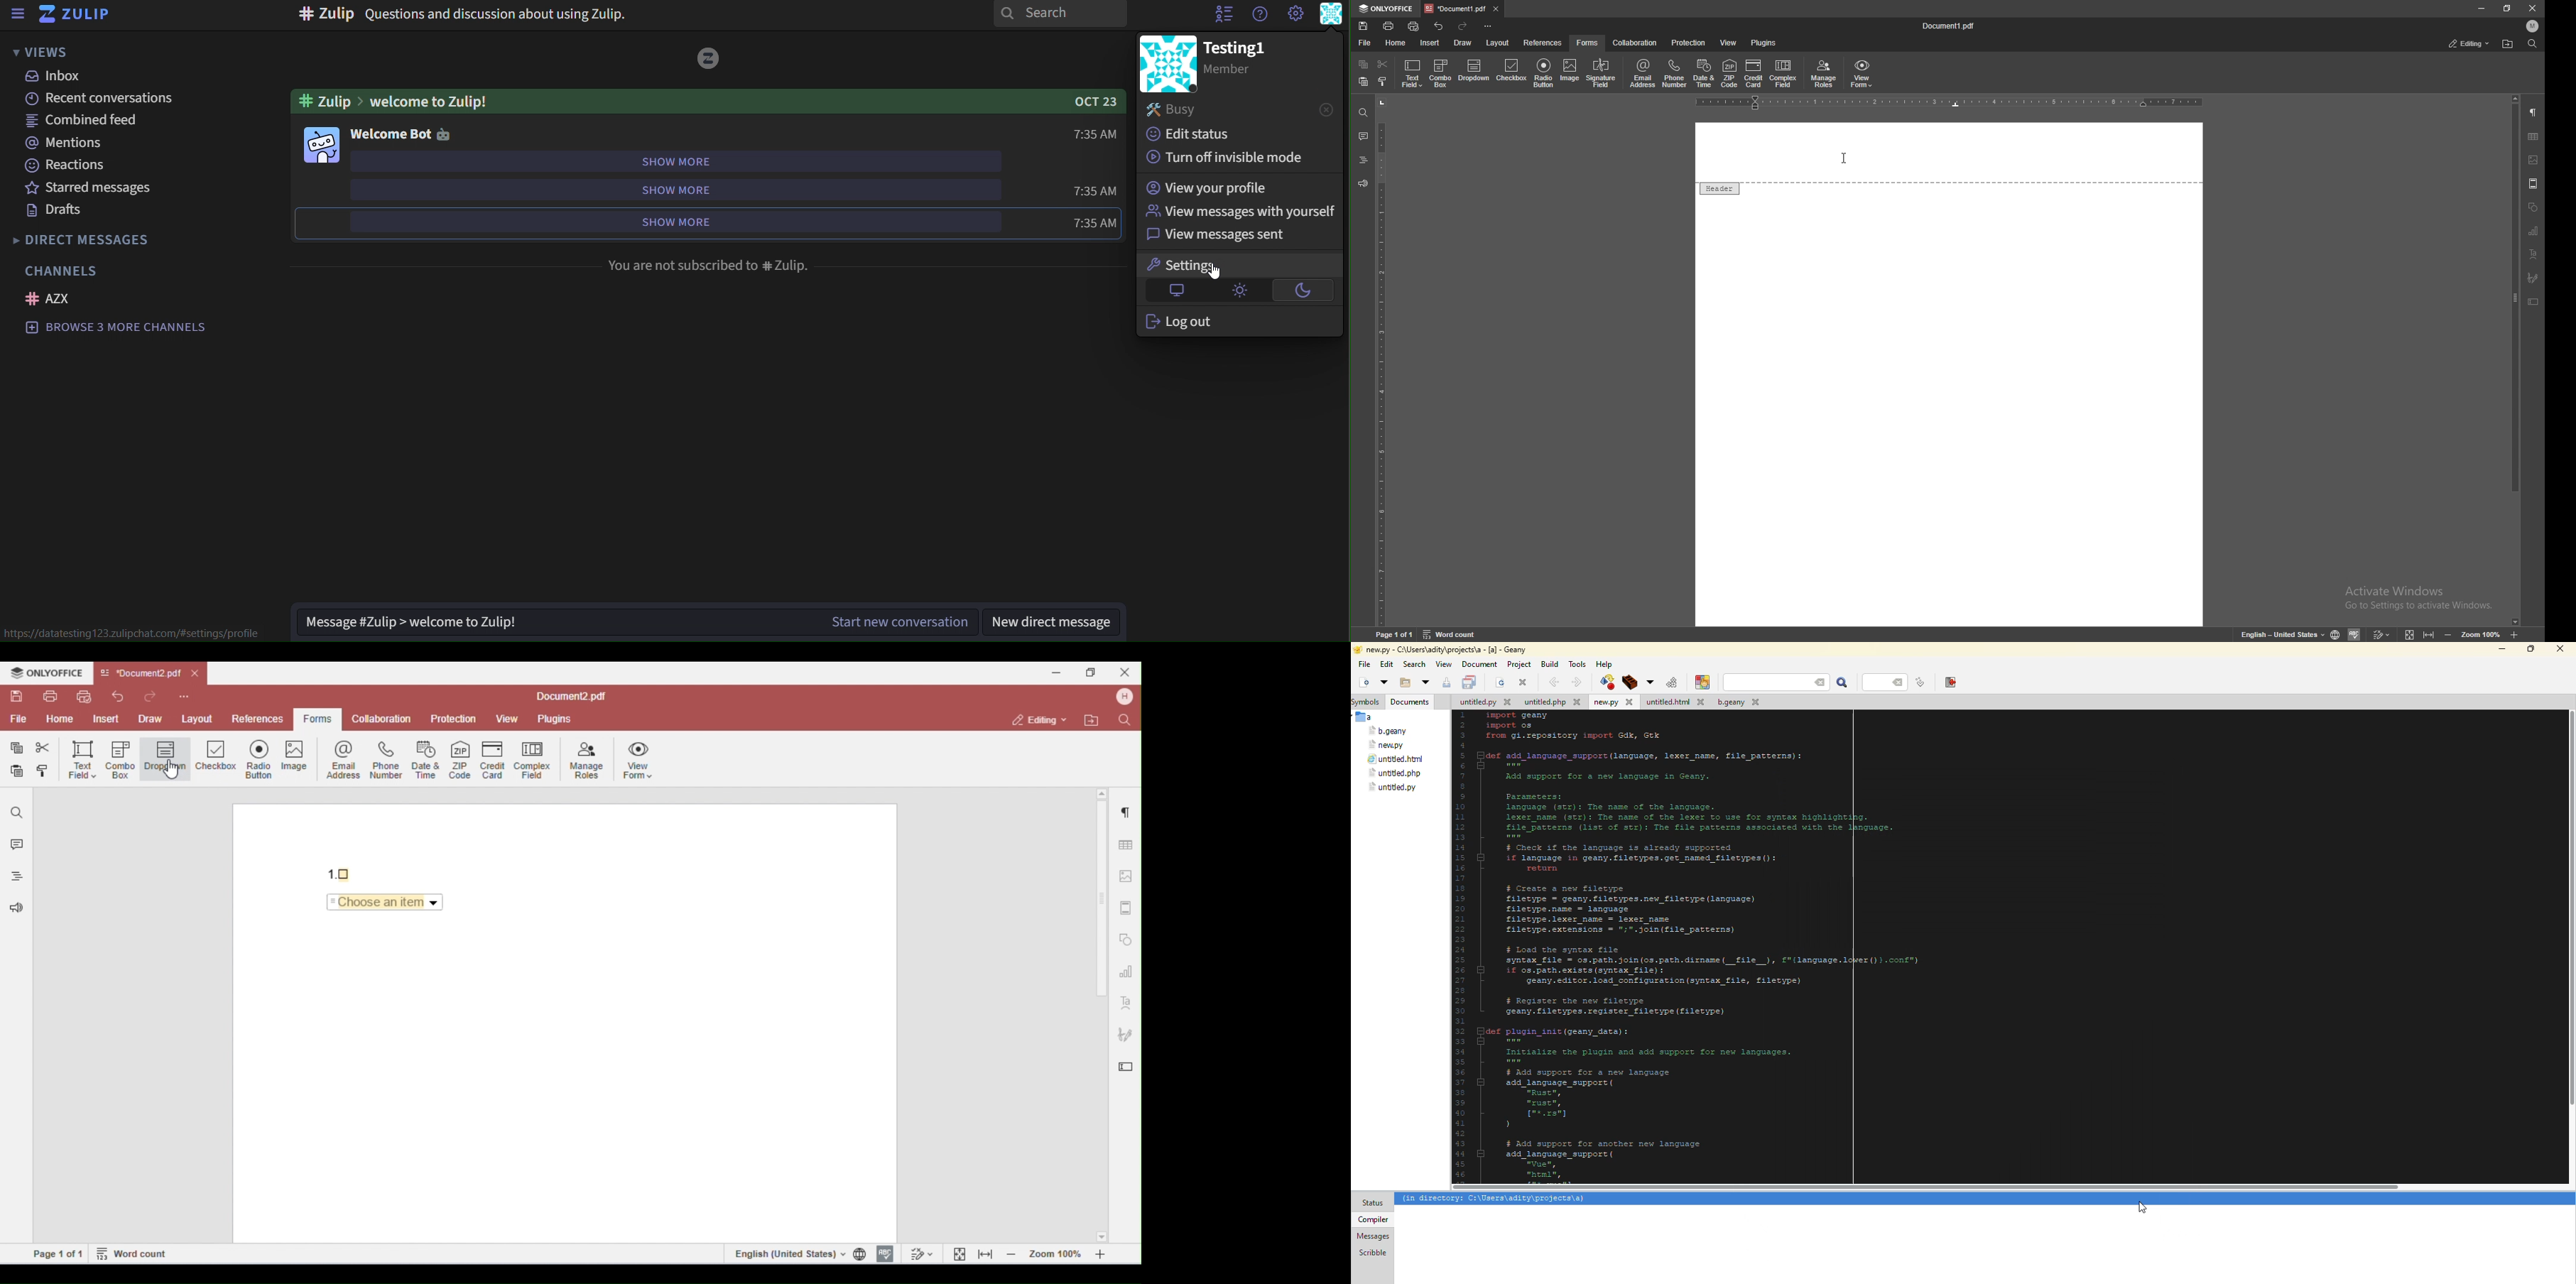 The width and height of the screenshot is (2576, 1288). What do you see at coordinates (1602, 73) in the screenshot?
I see `signature field` at bounding box center [1602, 73].